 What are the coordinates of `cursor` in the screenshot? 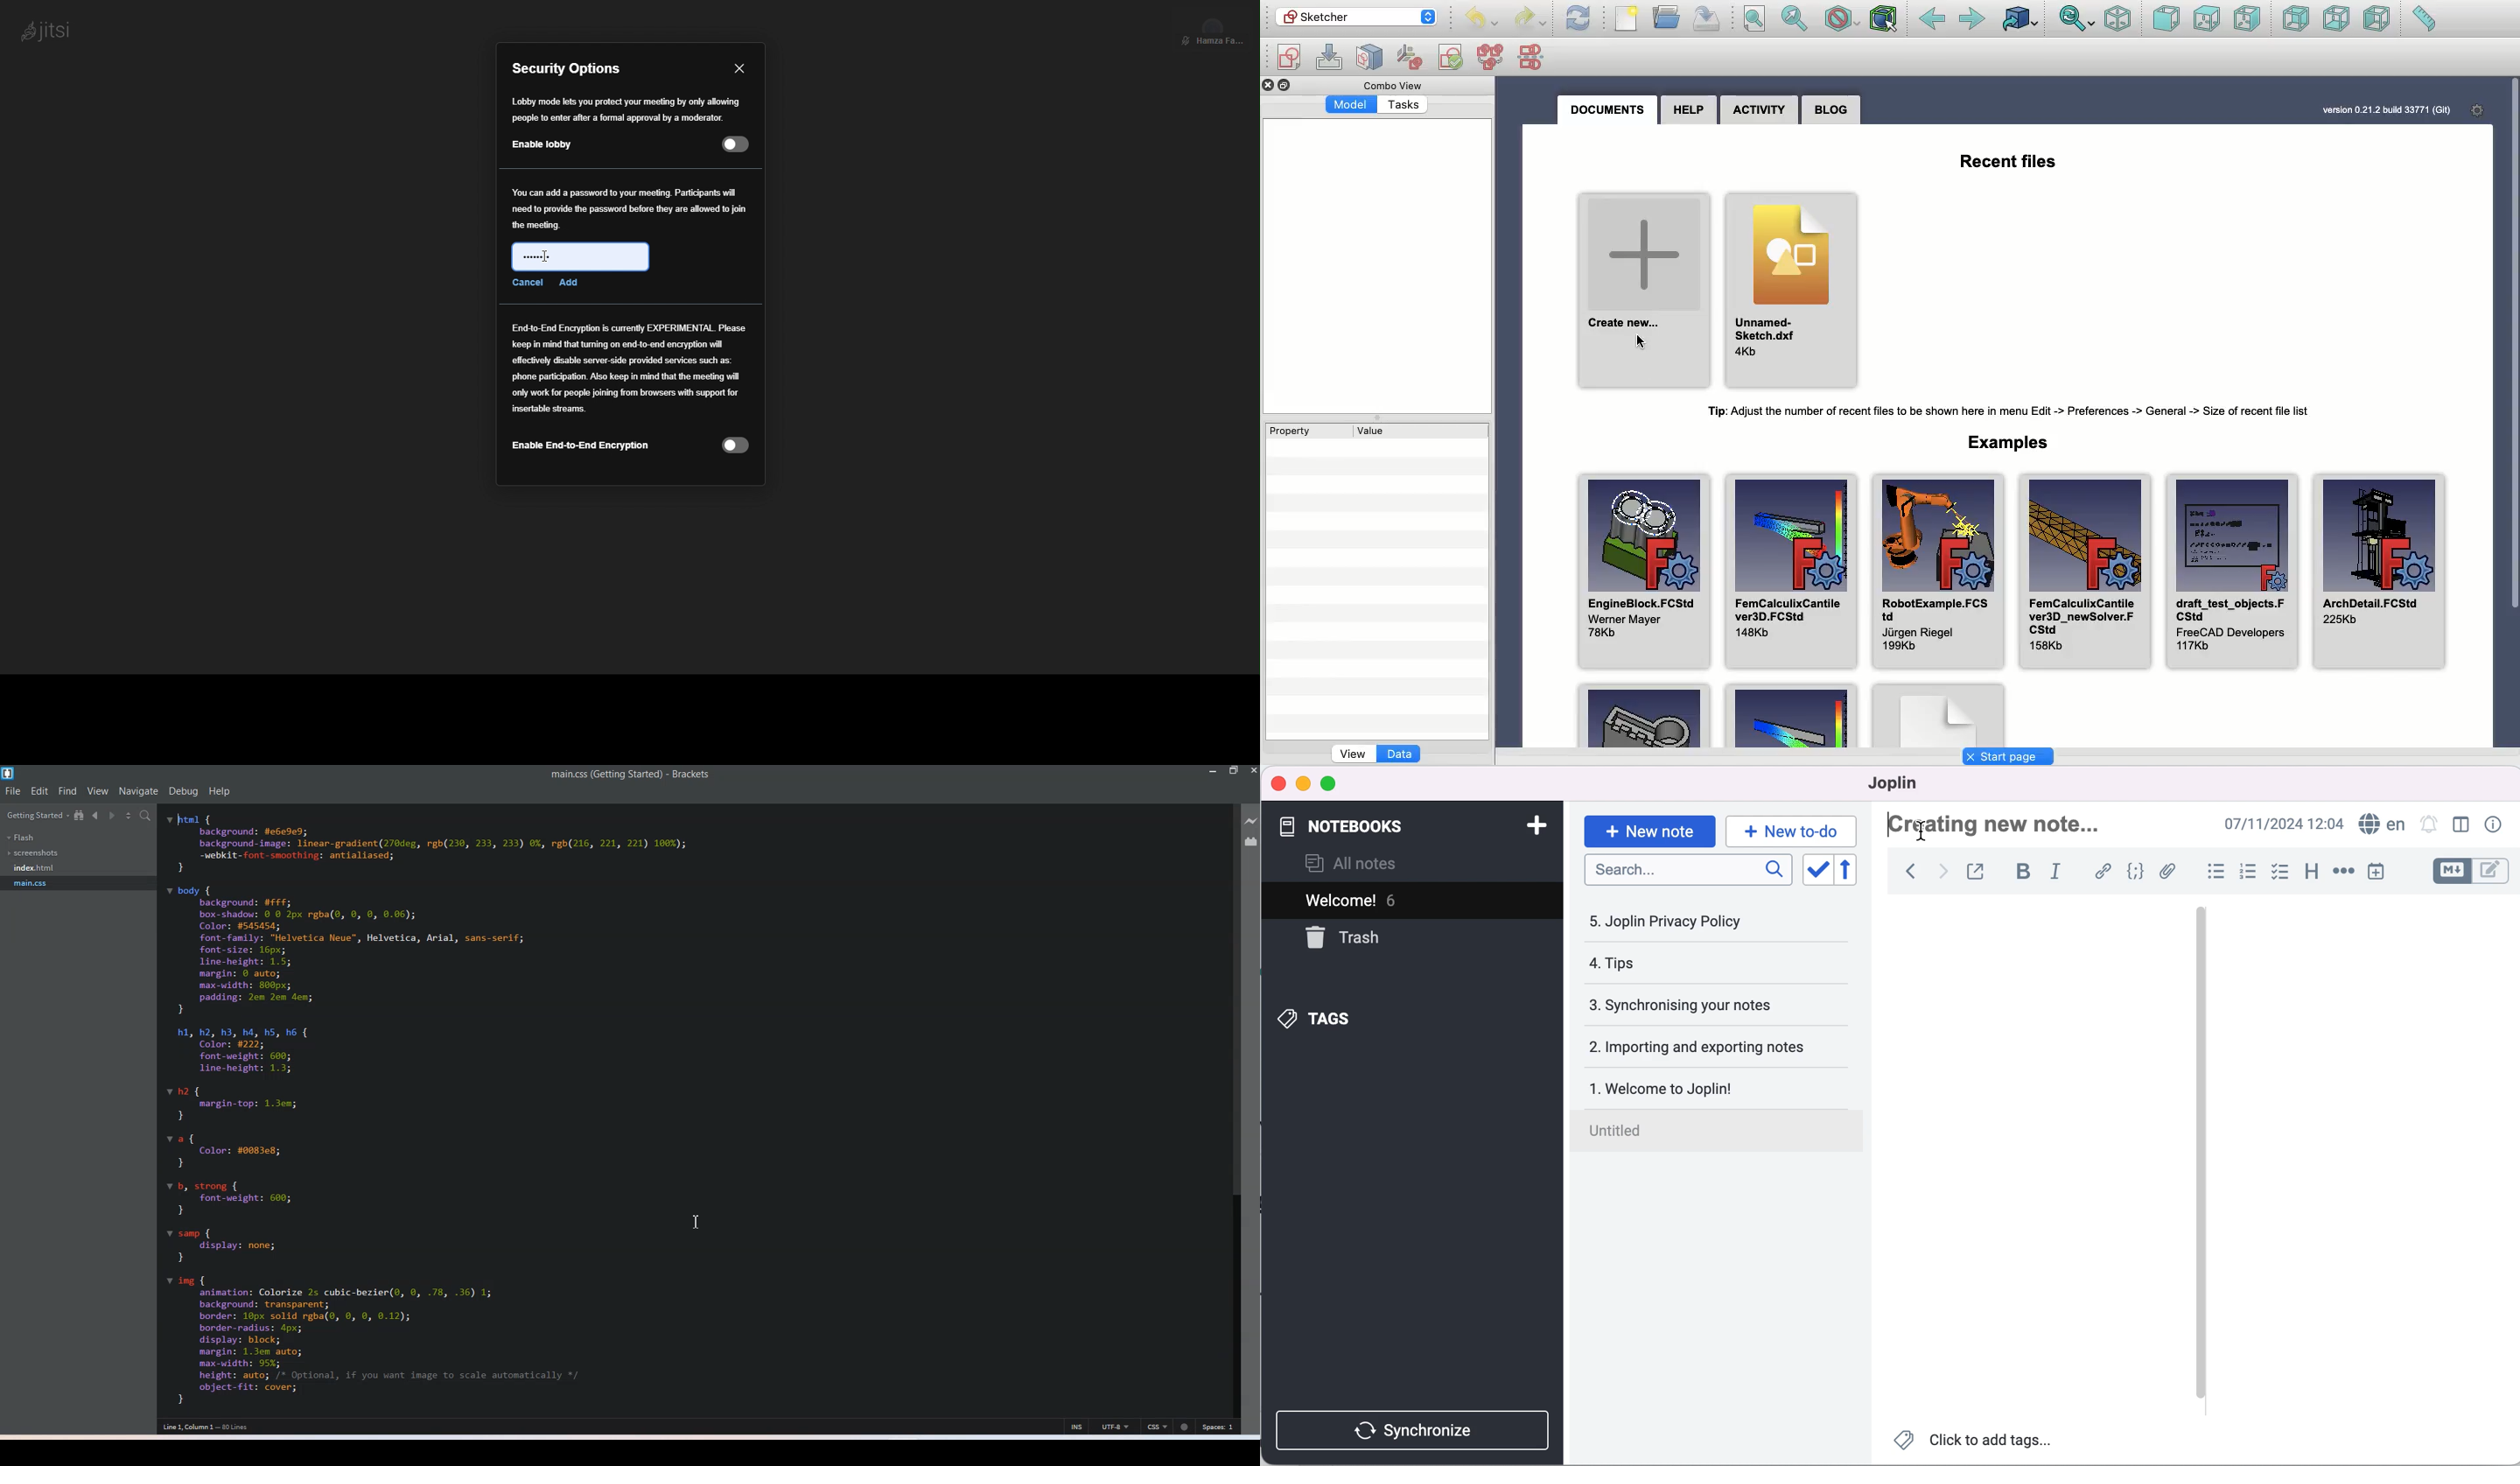 It's located at (1642, 344).